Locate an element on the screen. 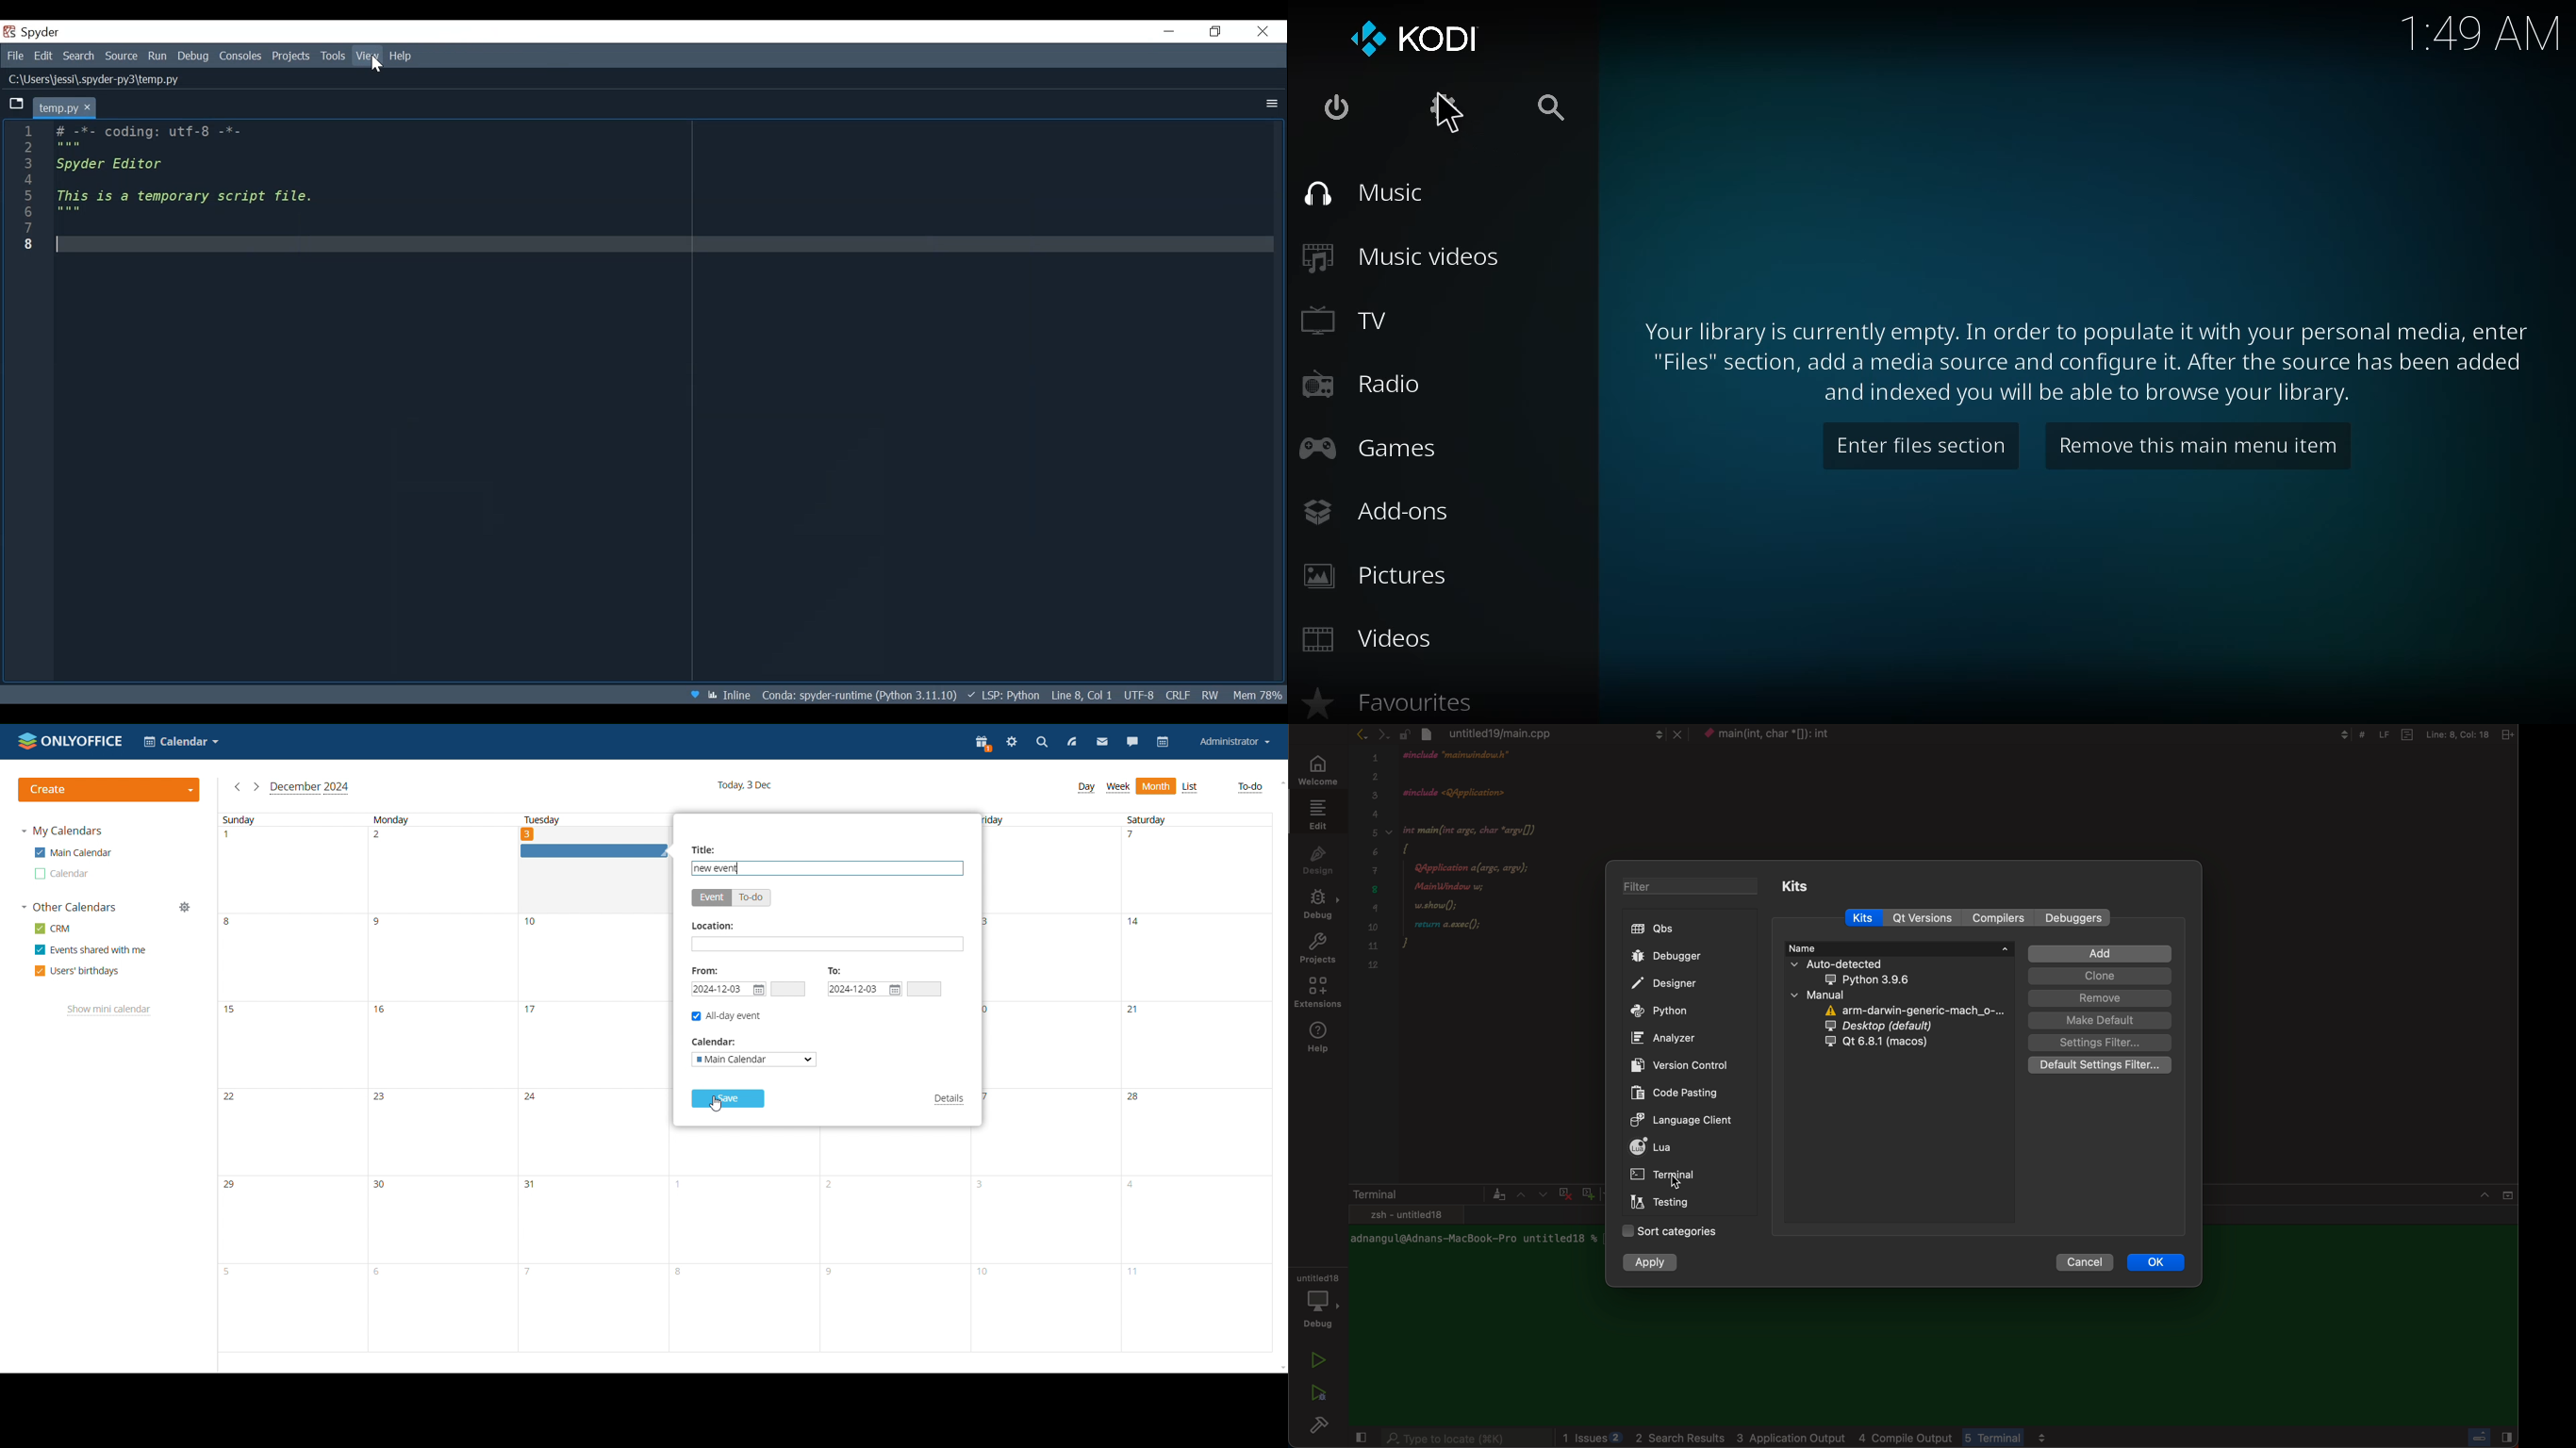  make default  is located at coordinates (2100, 1020).